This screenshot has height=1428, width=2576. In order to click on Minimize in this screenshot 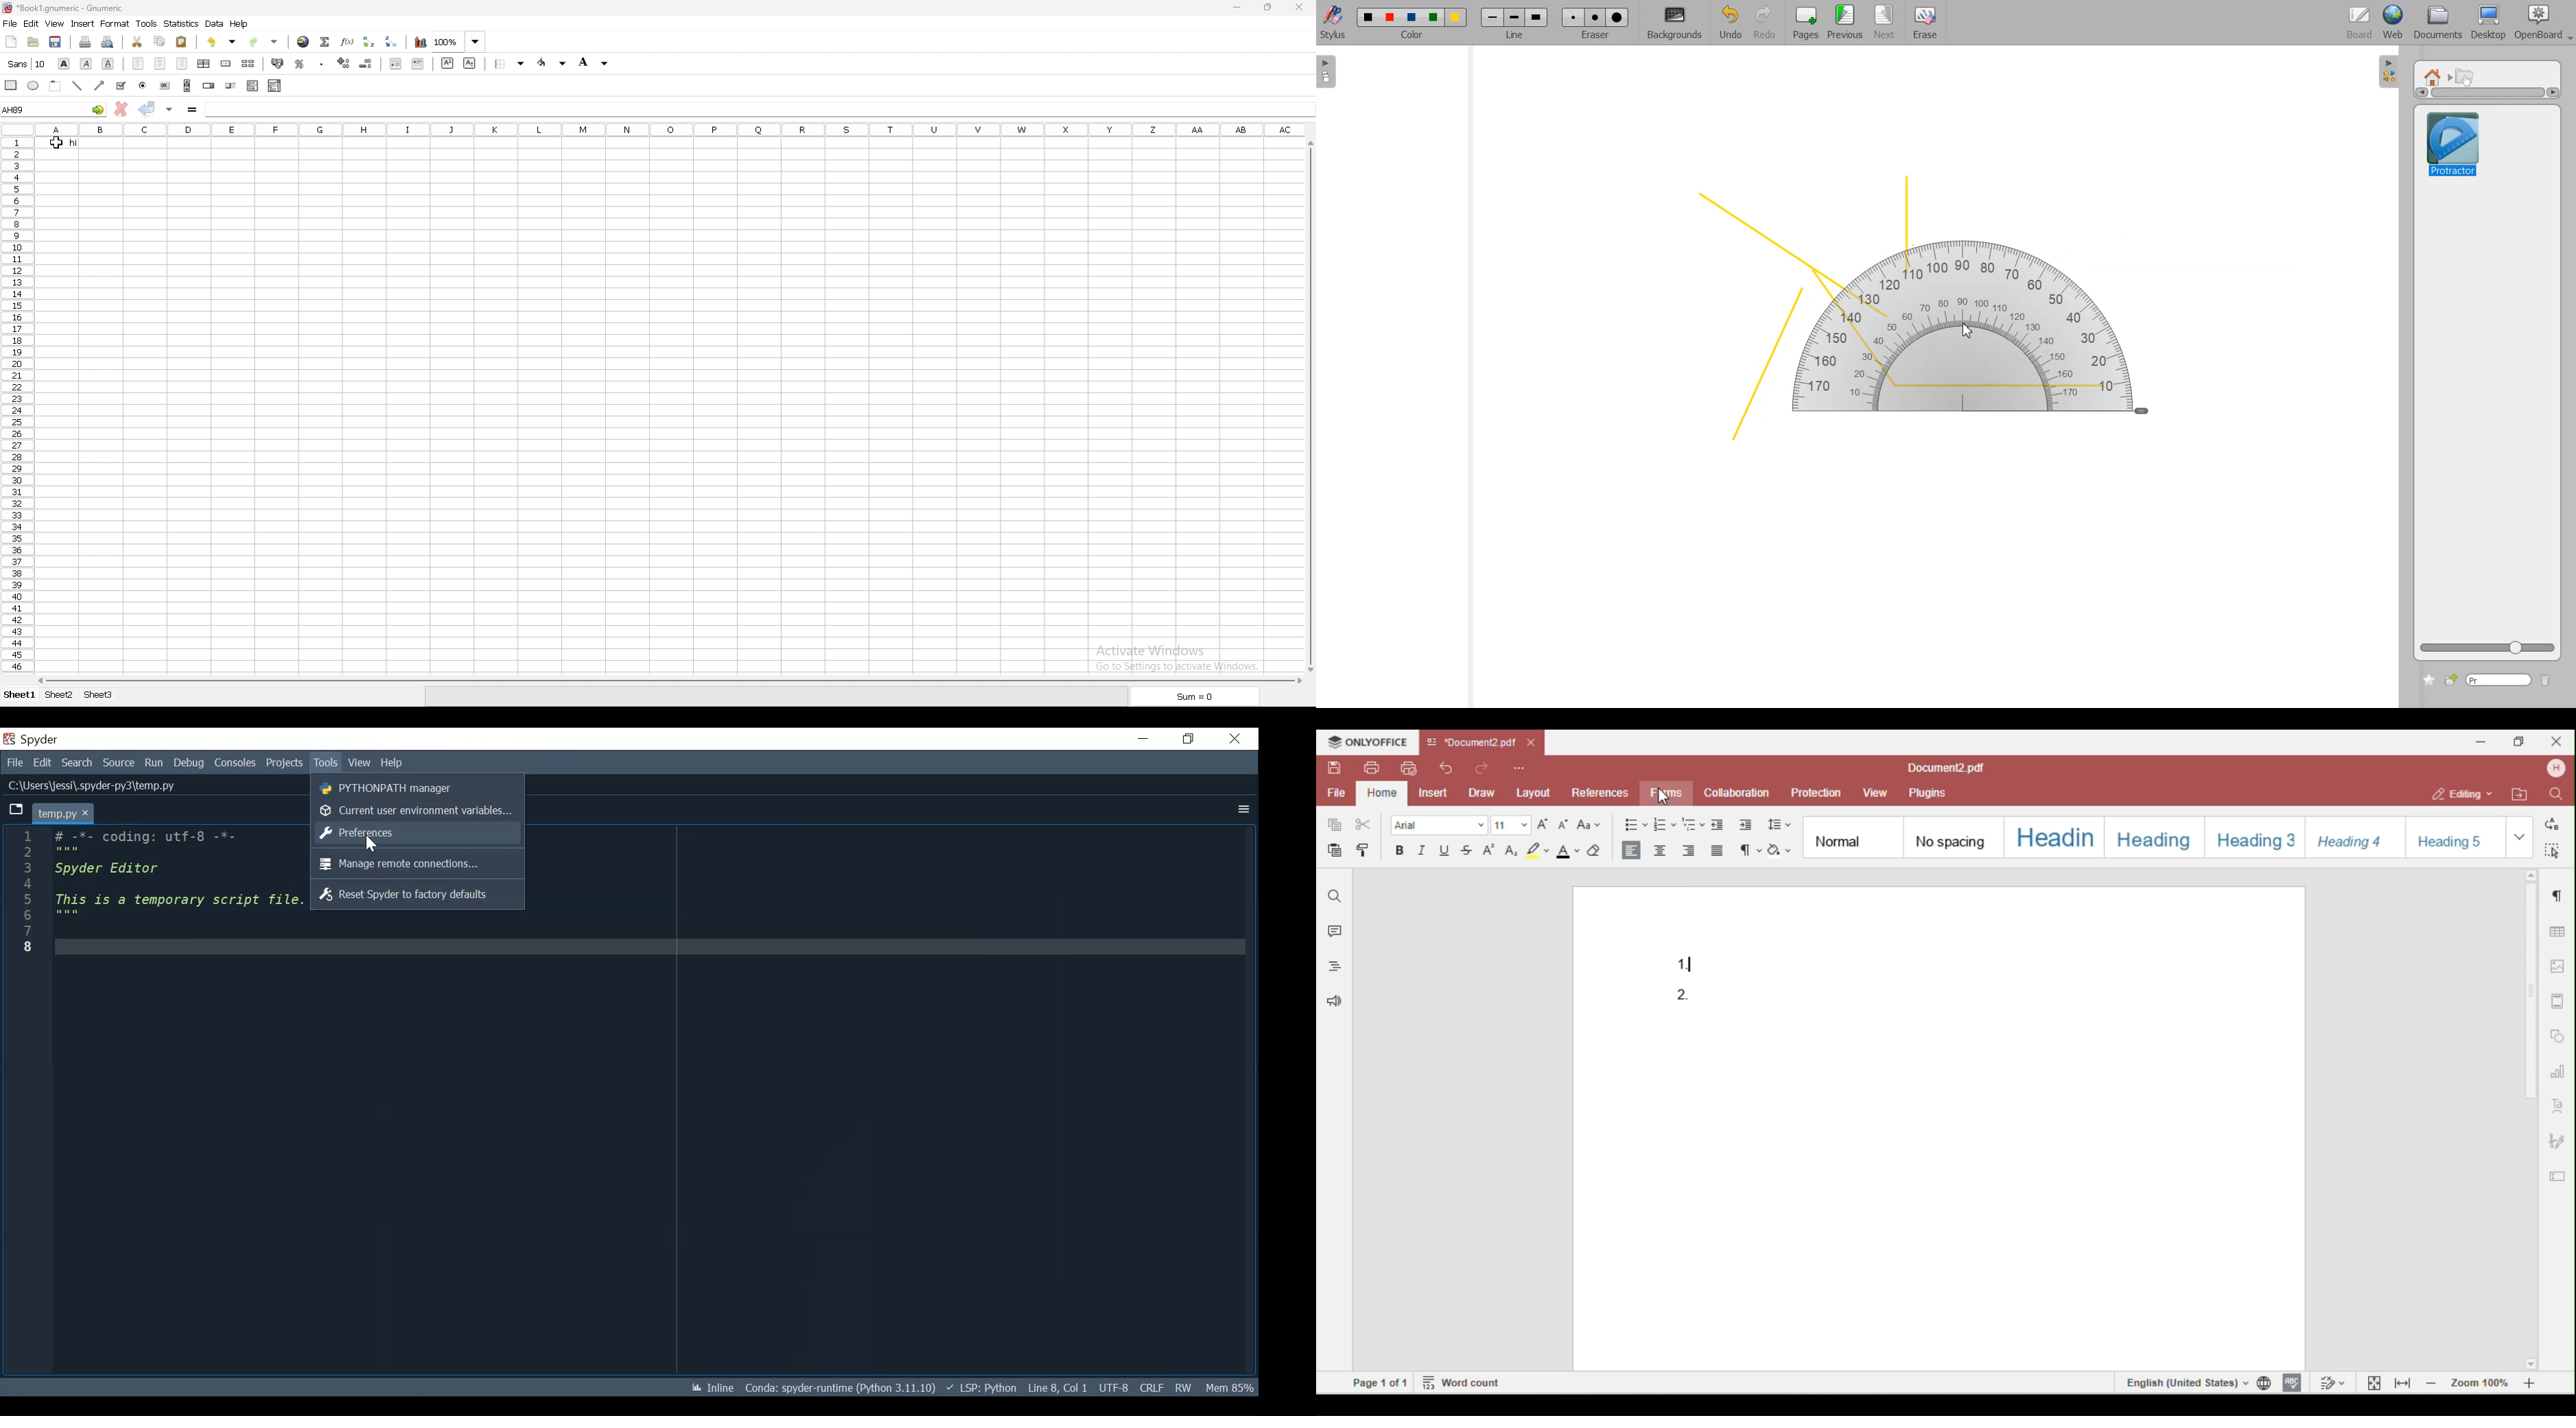, I will do `click(1144, 739)`.